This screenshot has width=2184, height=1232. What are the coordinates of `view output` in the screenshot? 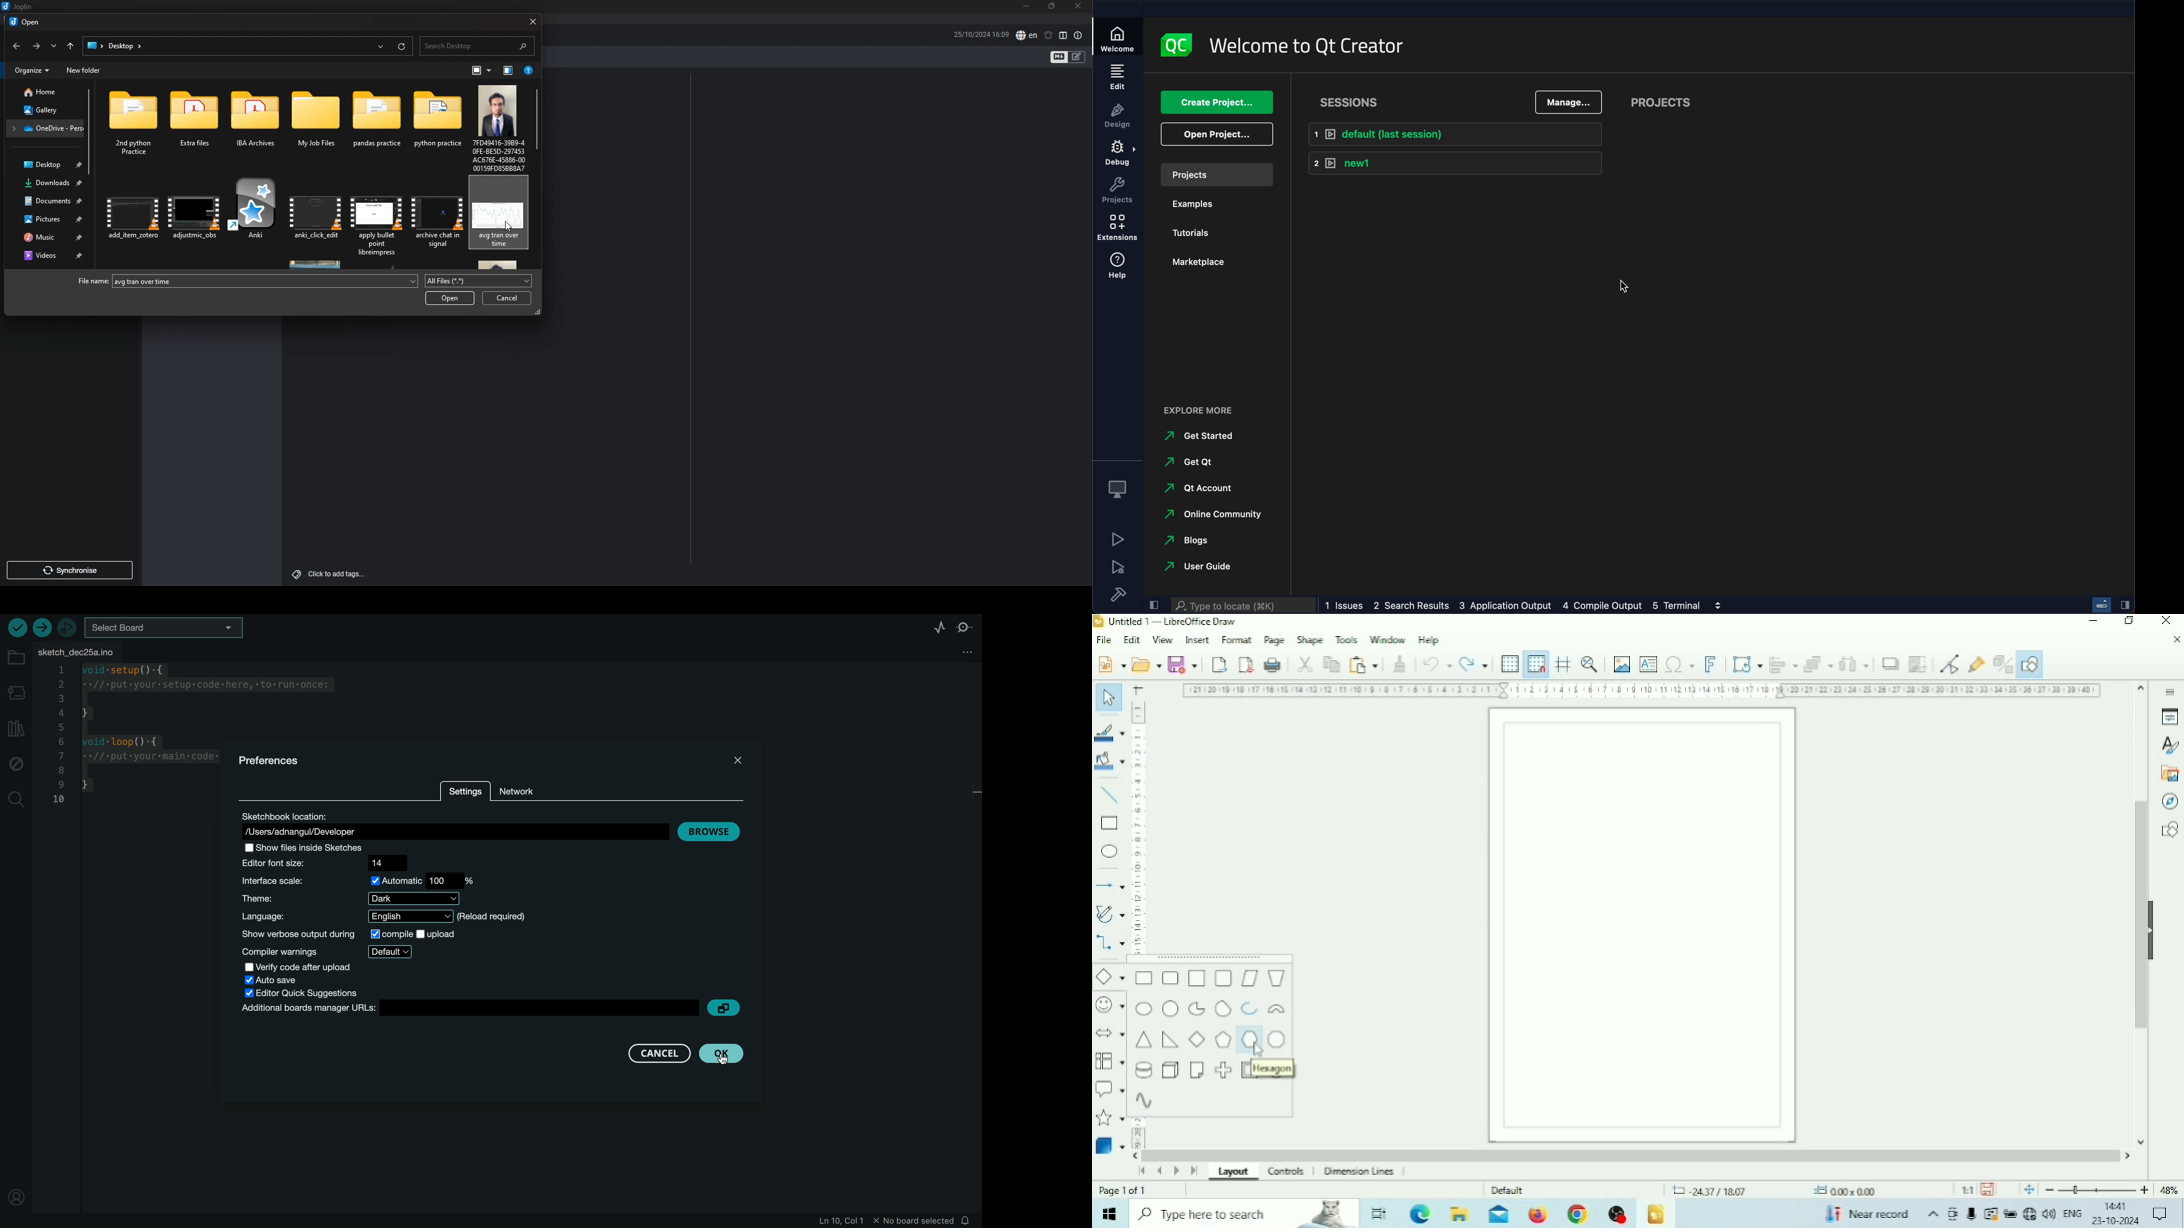 It's located at (1720, 604).